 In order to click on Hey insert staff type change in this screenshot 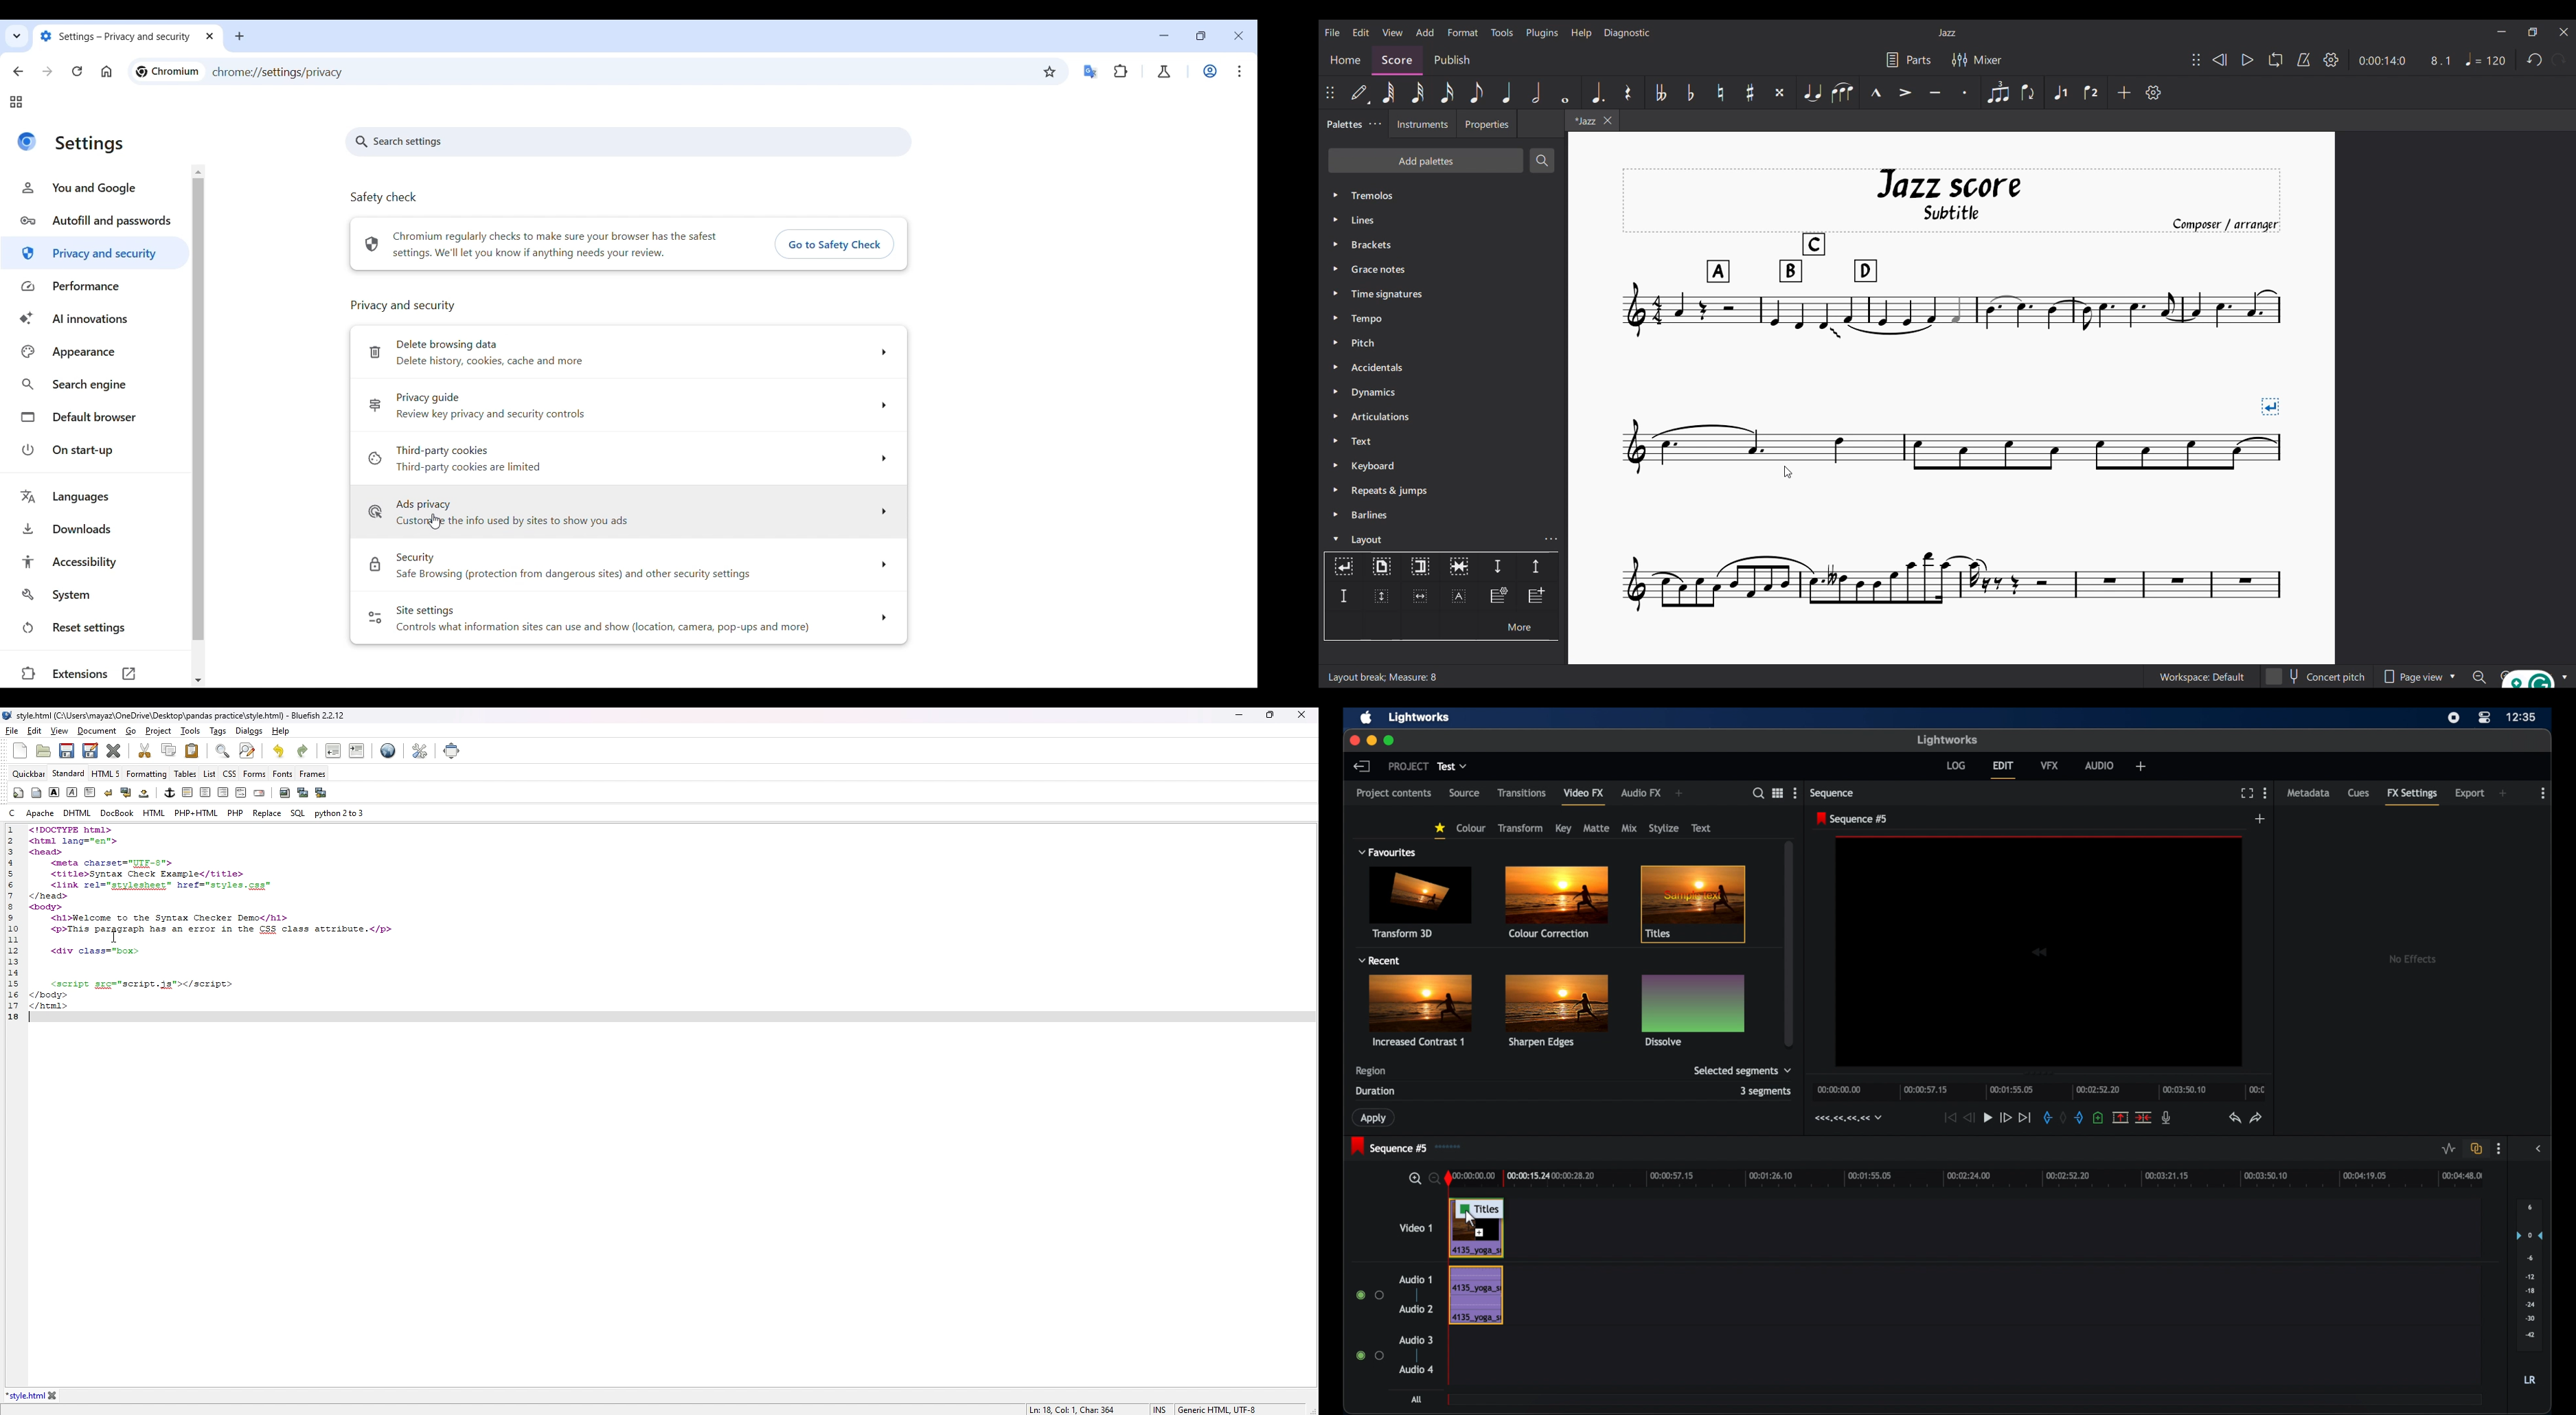, I will do `click(1498, 597)`.